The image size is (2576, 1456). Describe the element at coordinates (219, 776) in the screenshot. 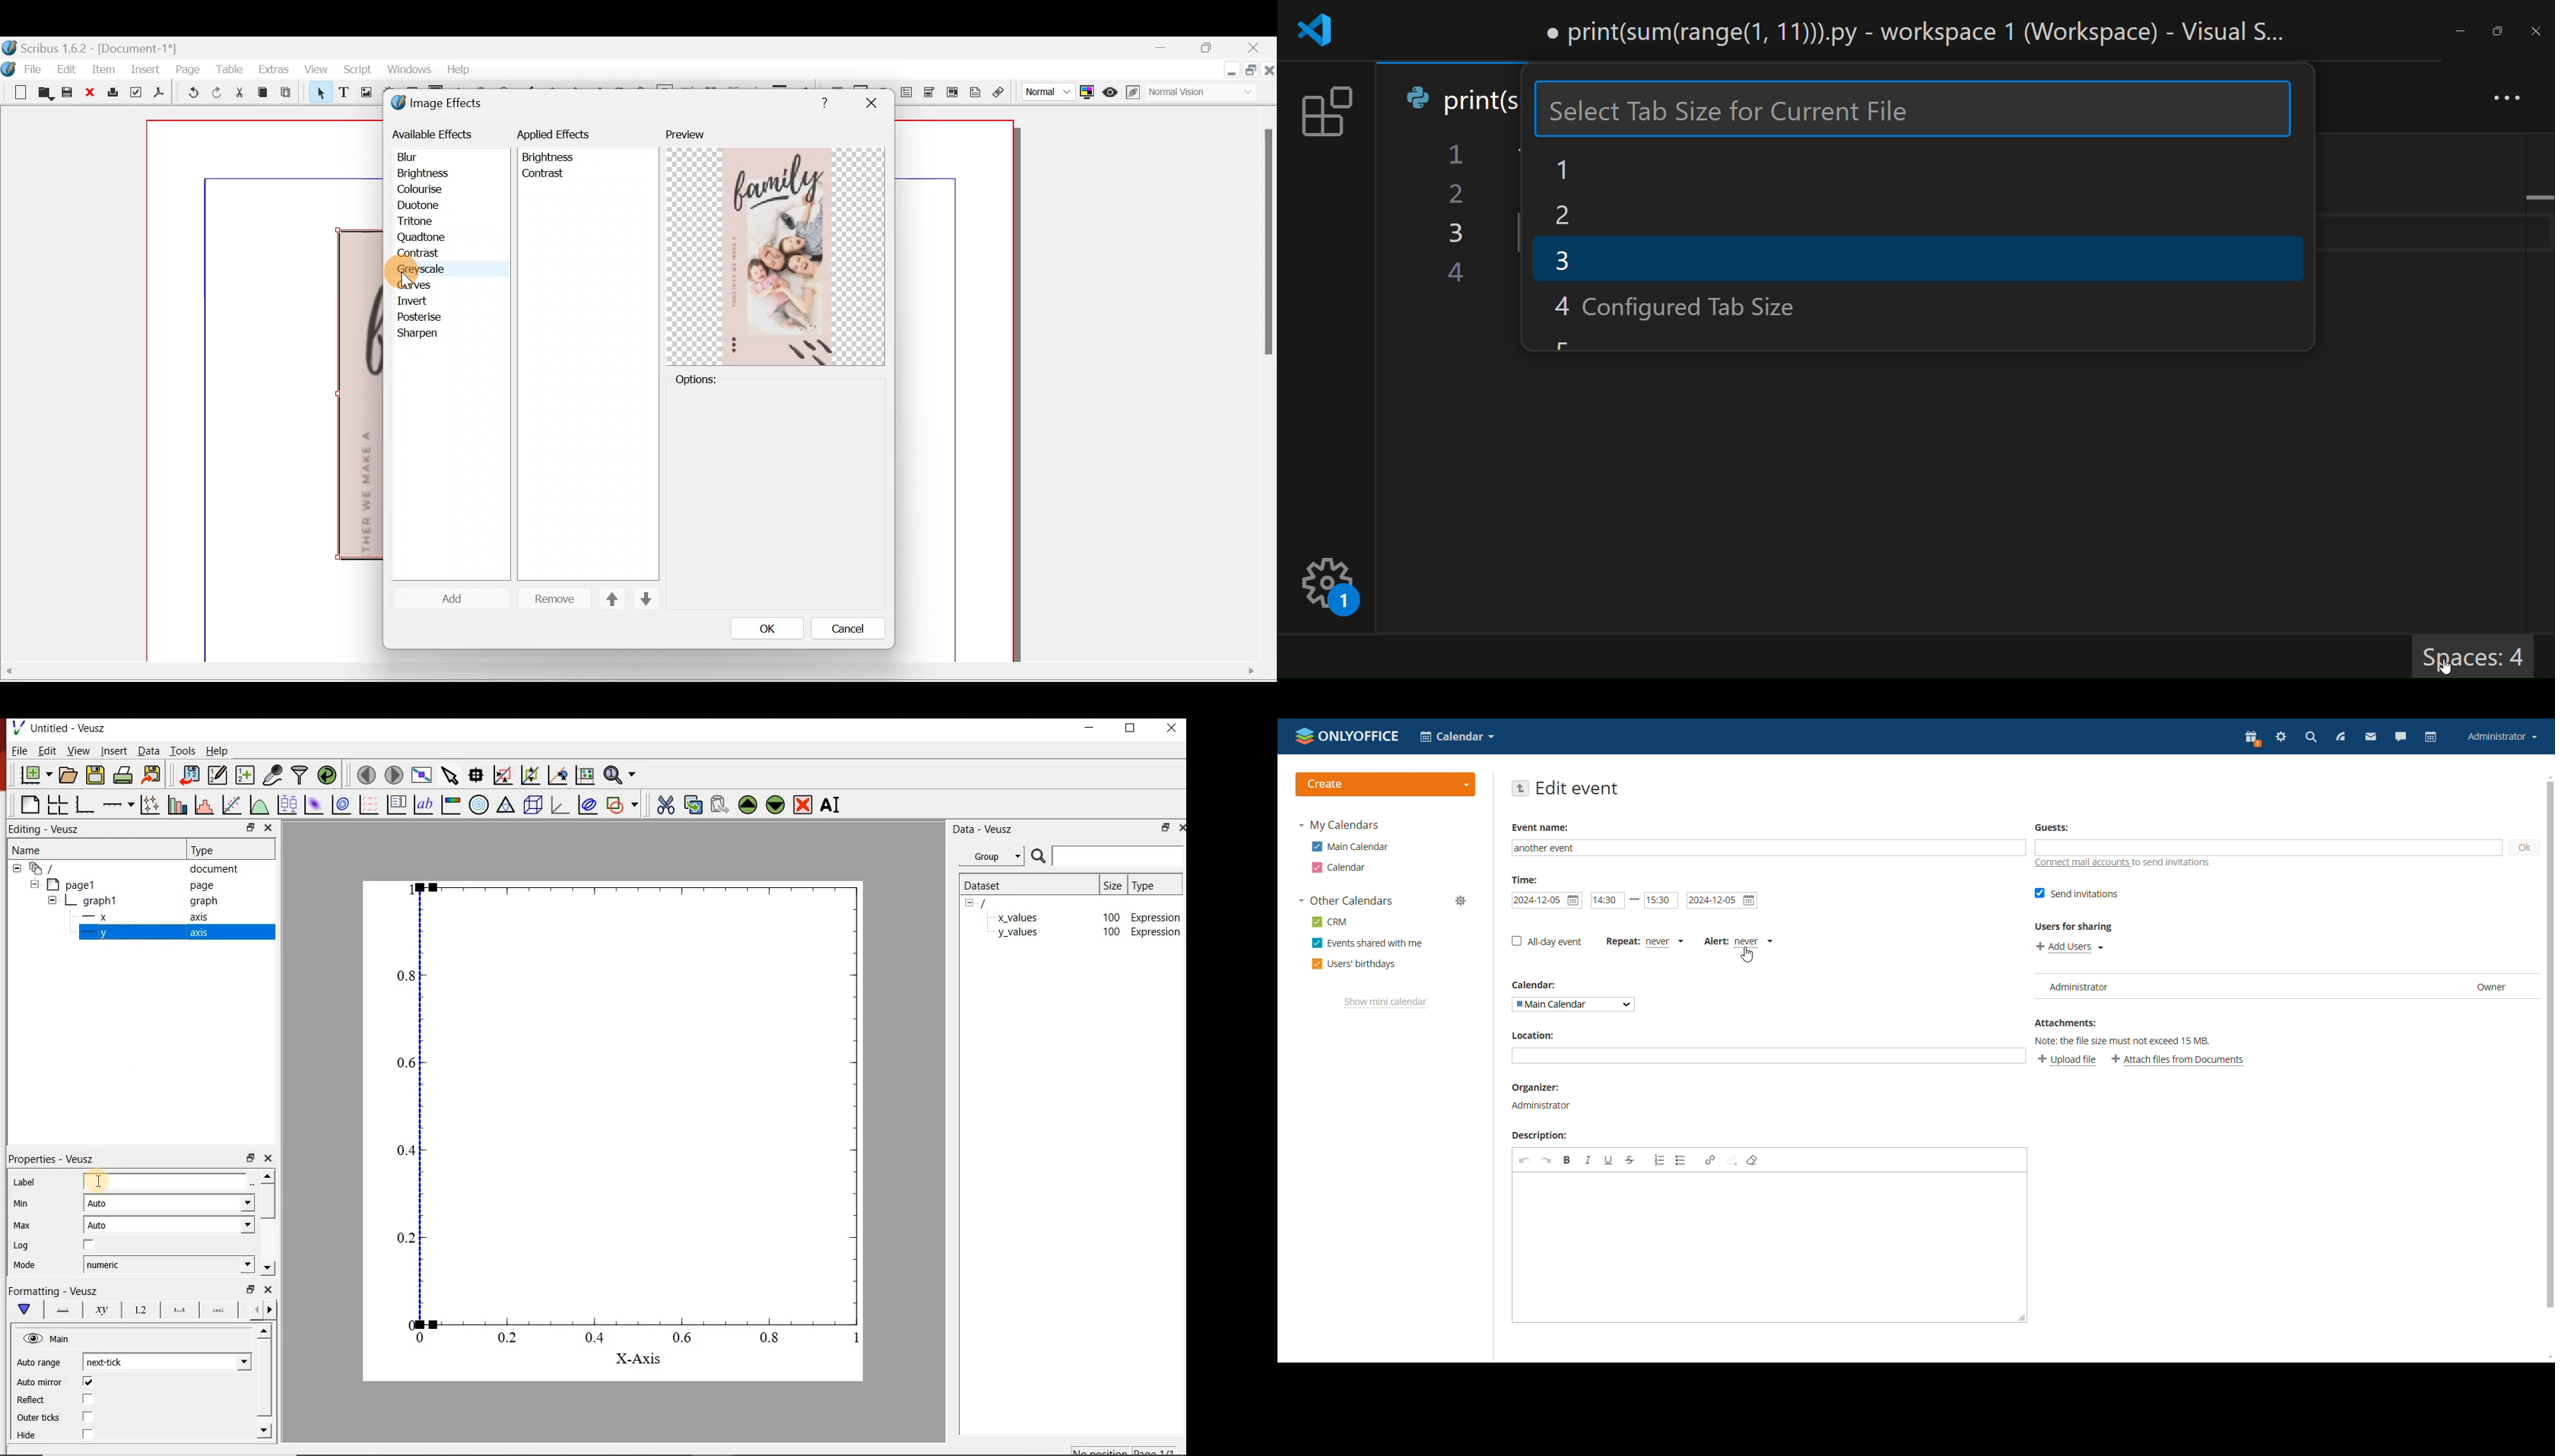

I see `edit and center new datasets` at that location.